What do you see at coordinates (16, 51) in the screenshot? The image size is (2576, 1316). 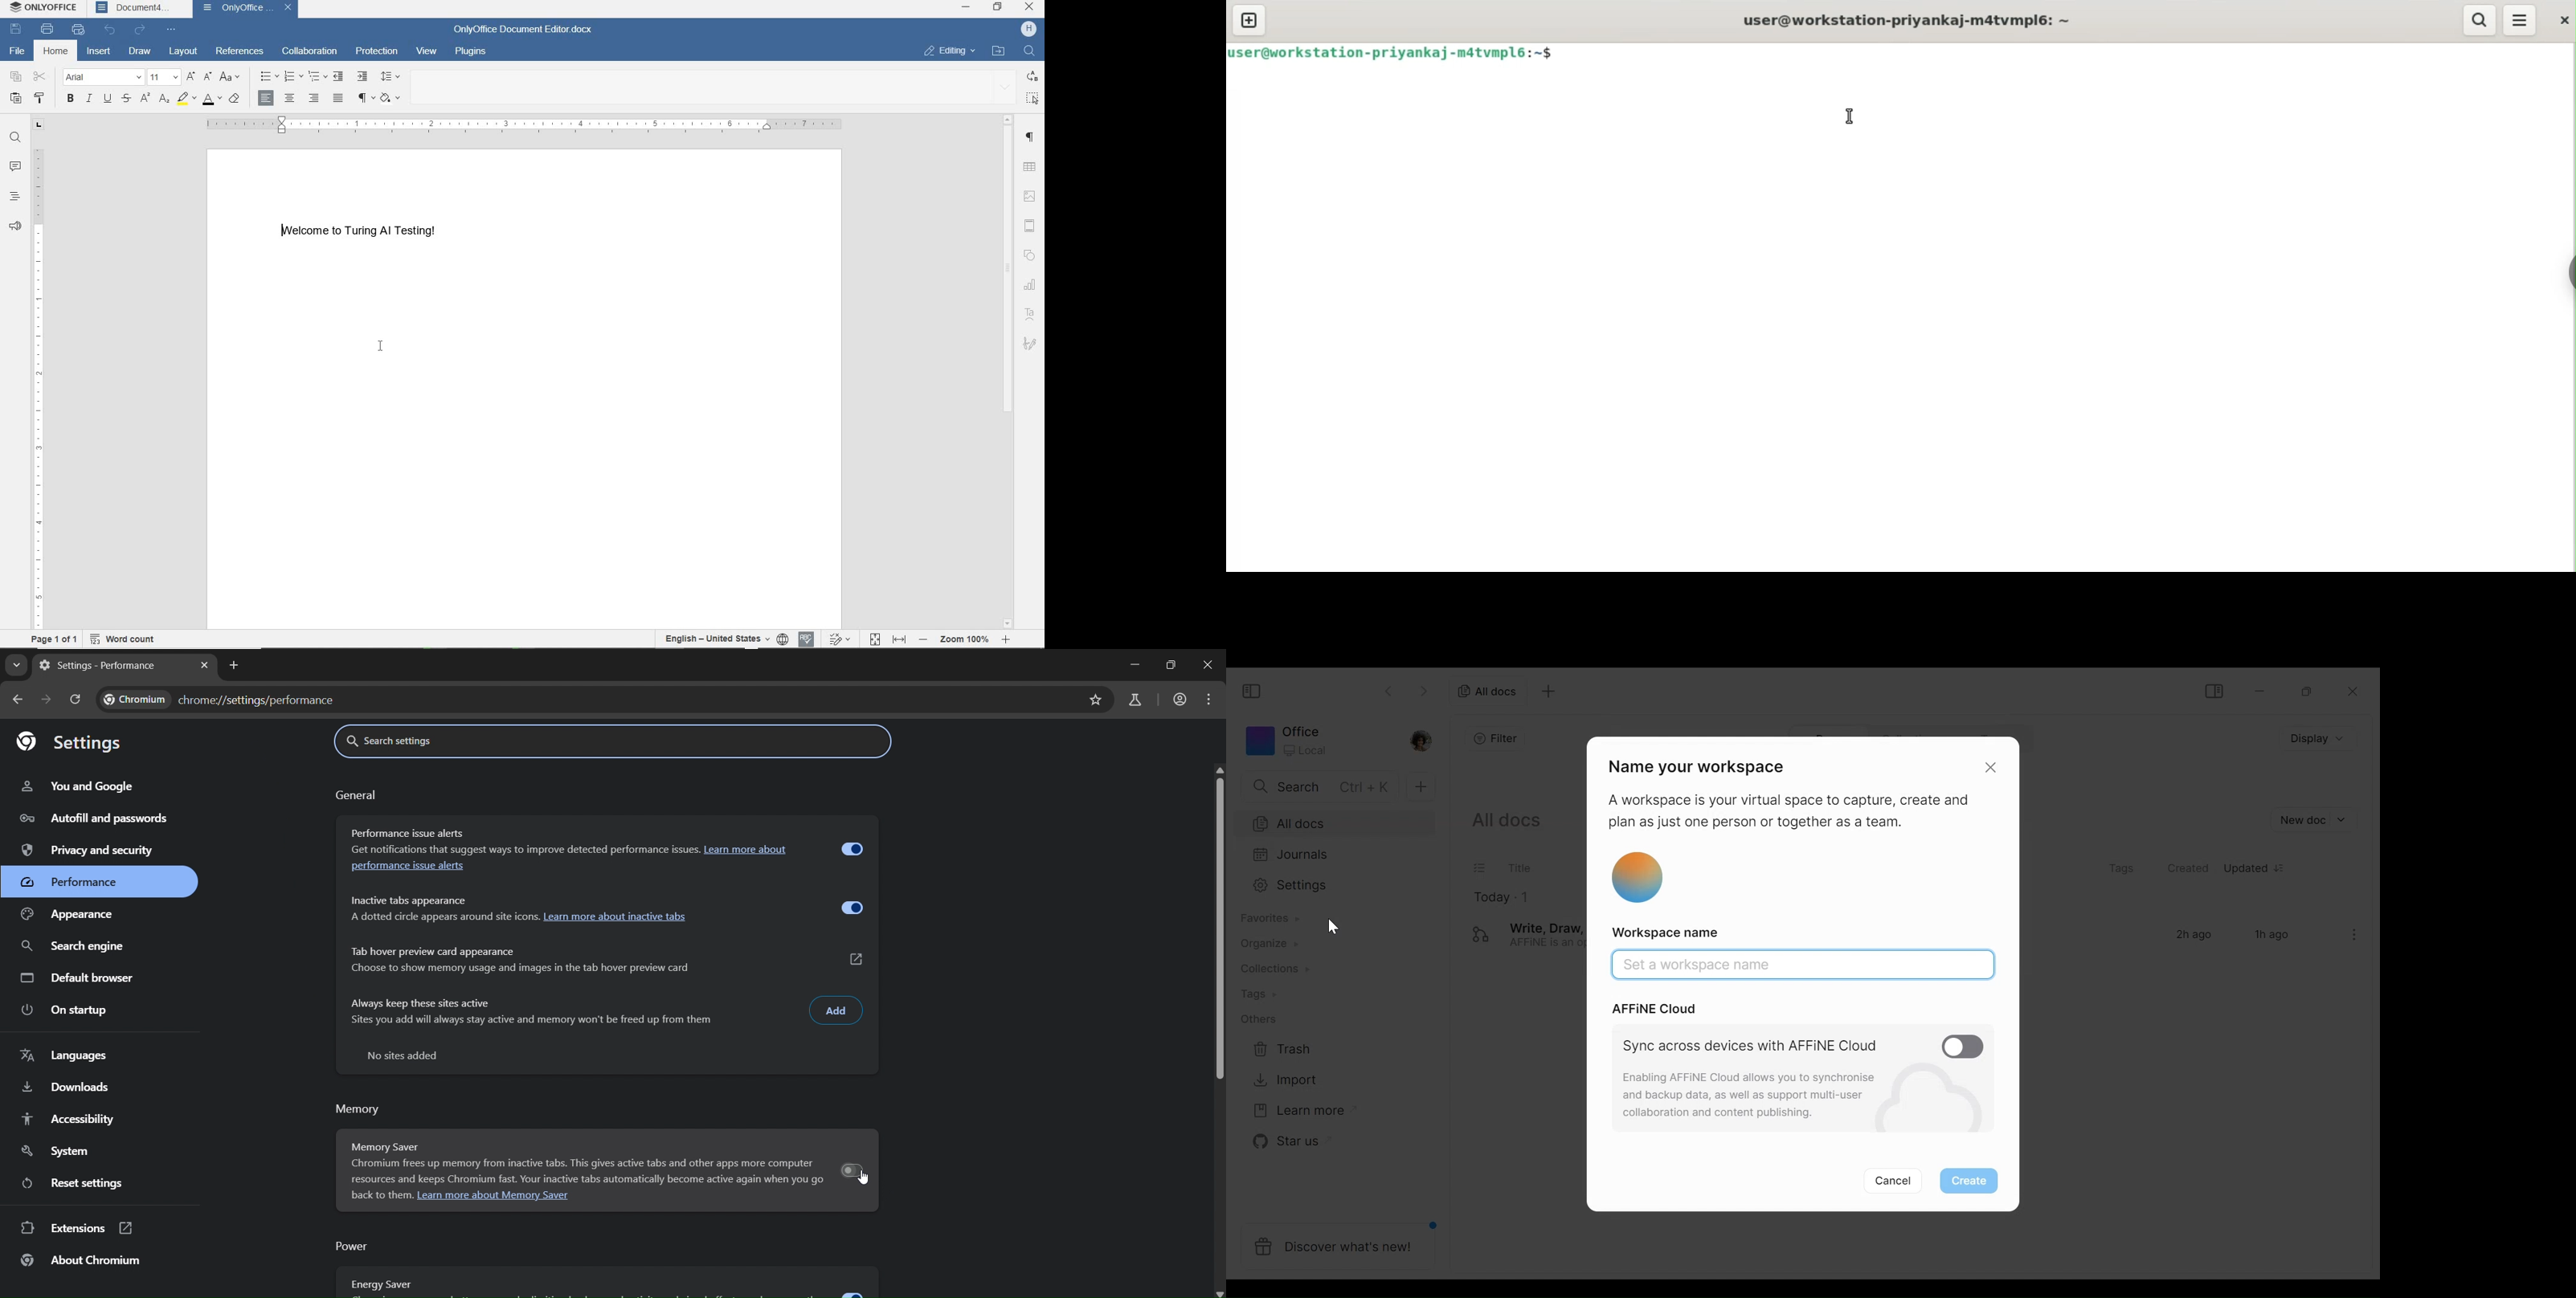 I see `file` at bounding box center [16, 51].